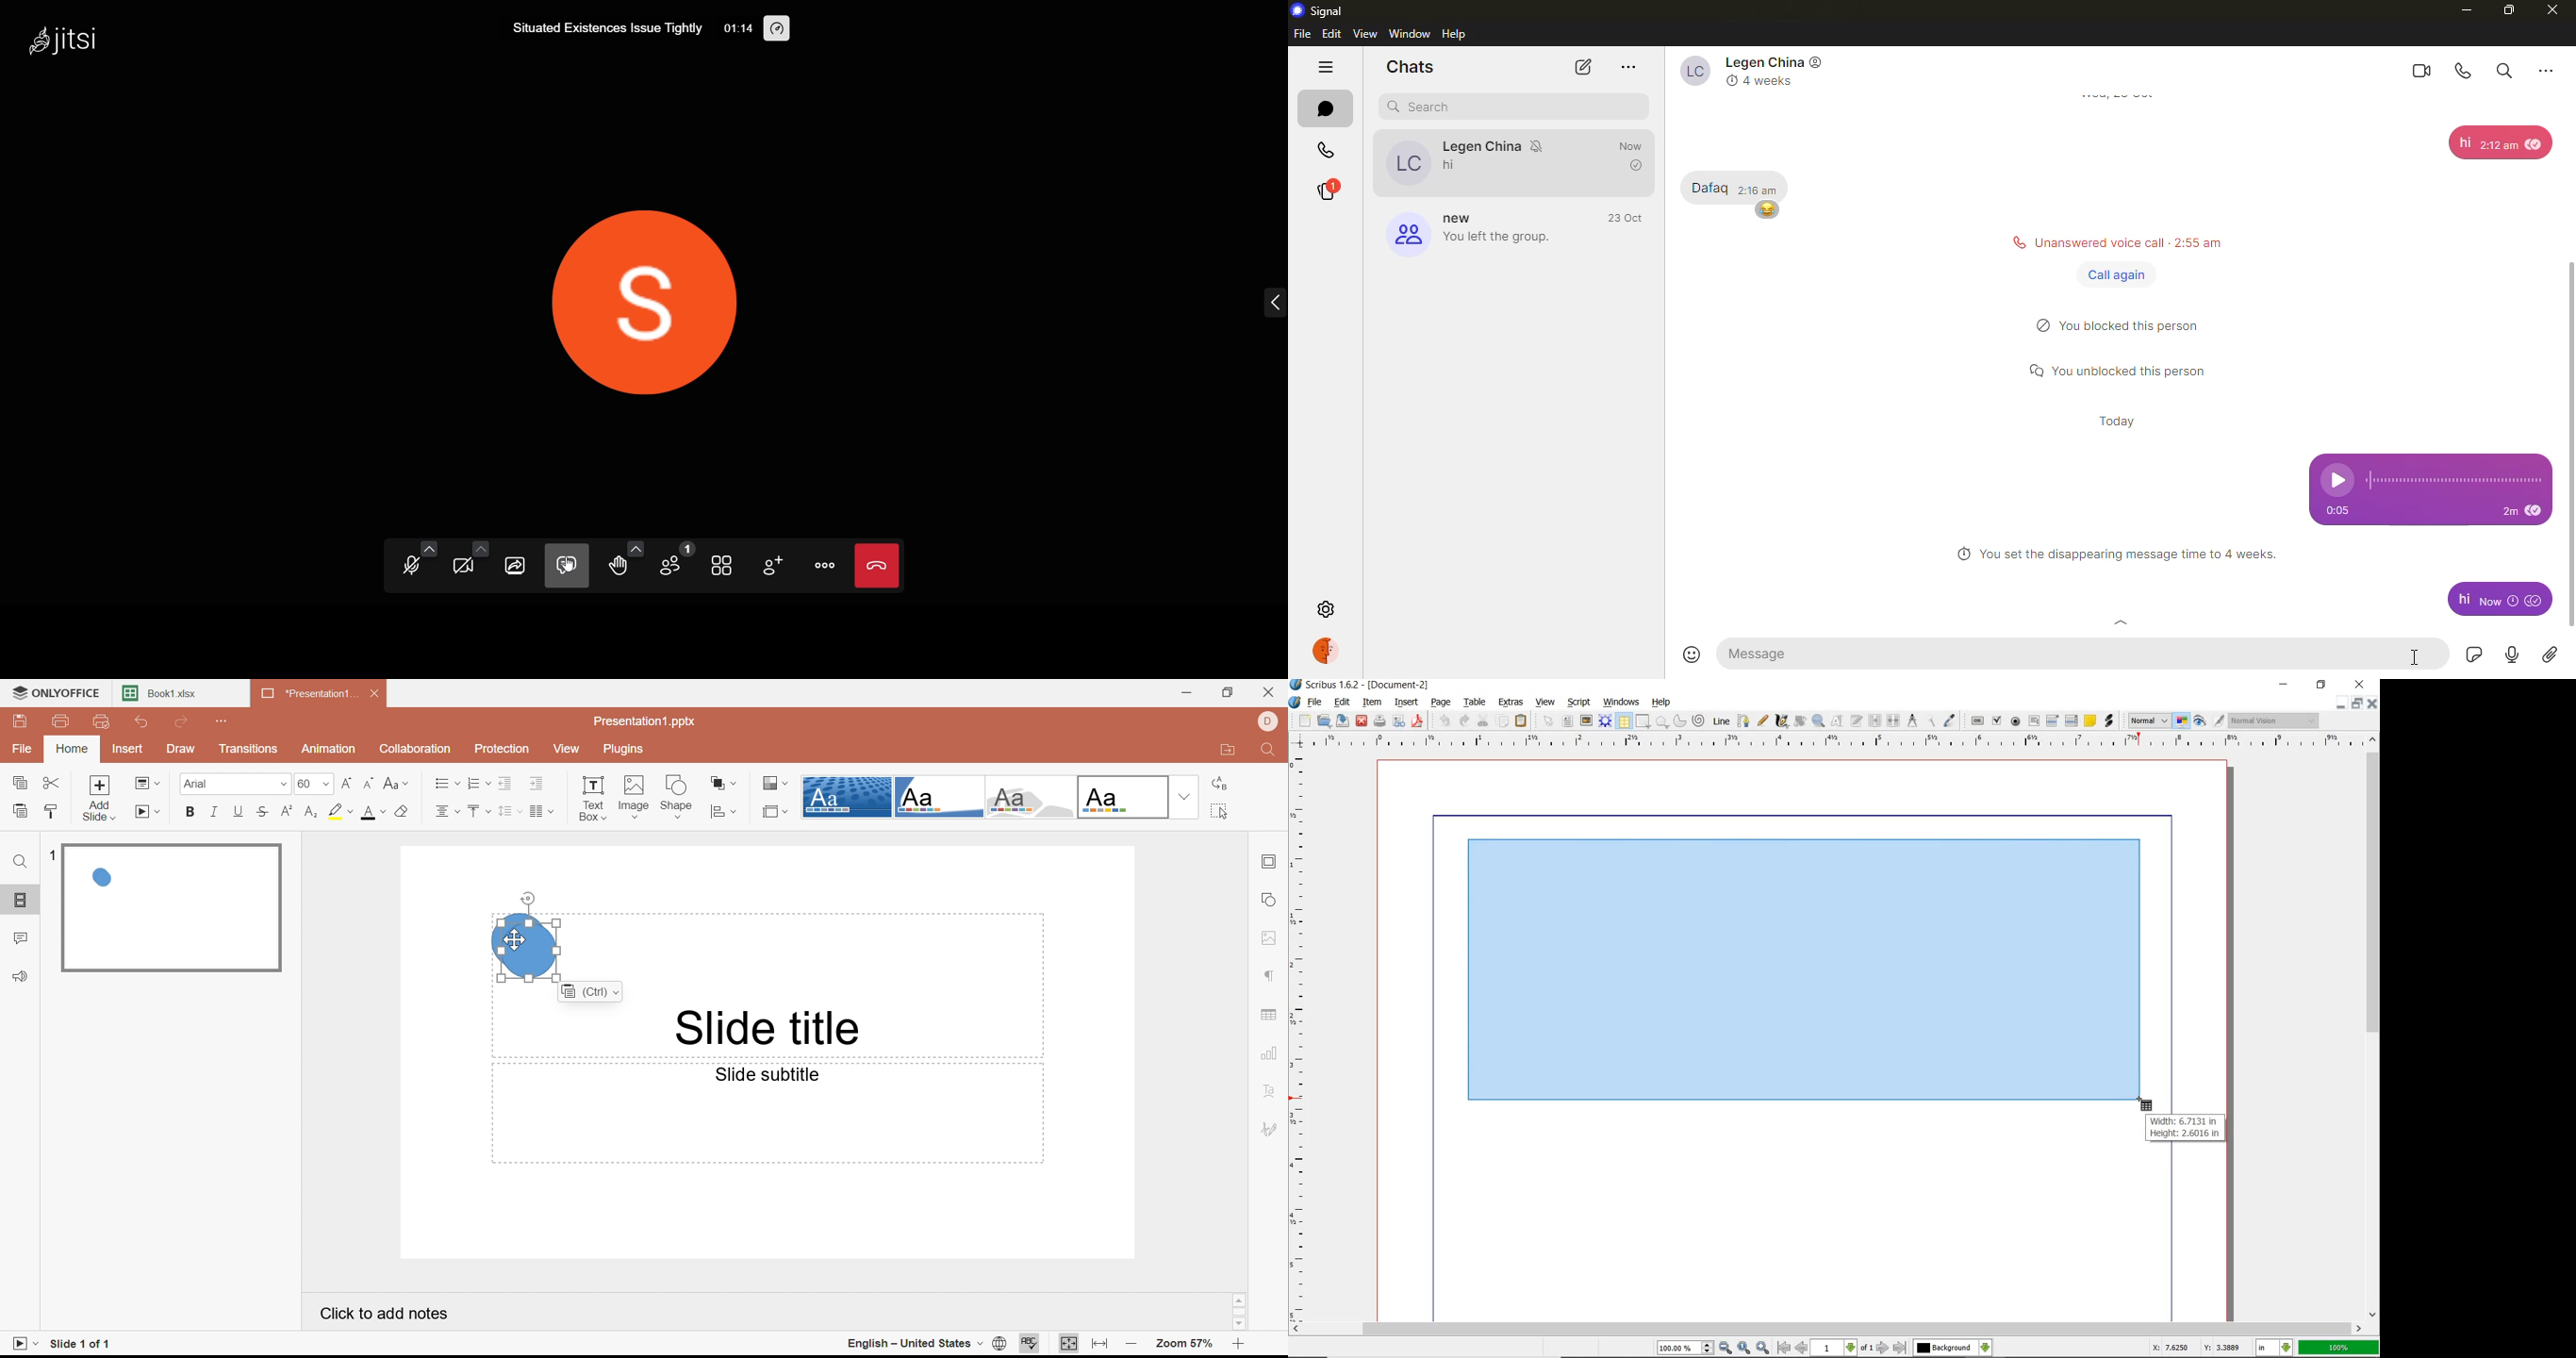 This screenshot has height=1372, width=2576. Describe the element at coordinates (1477, 703) in the screenshot. I see `table` at that location.